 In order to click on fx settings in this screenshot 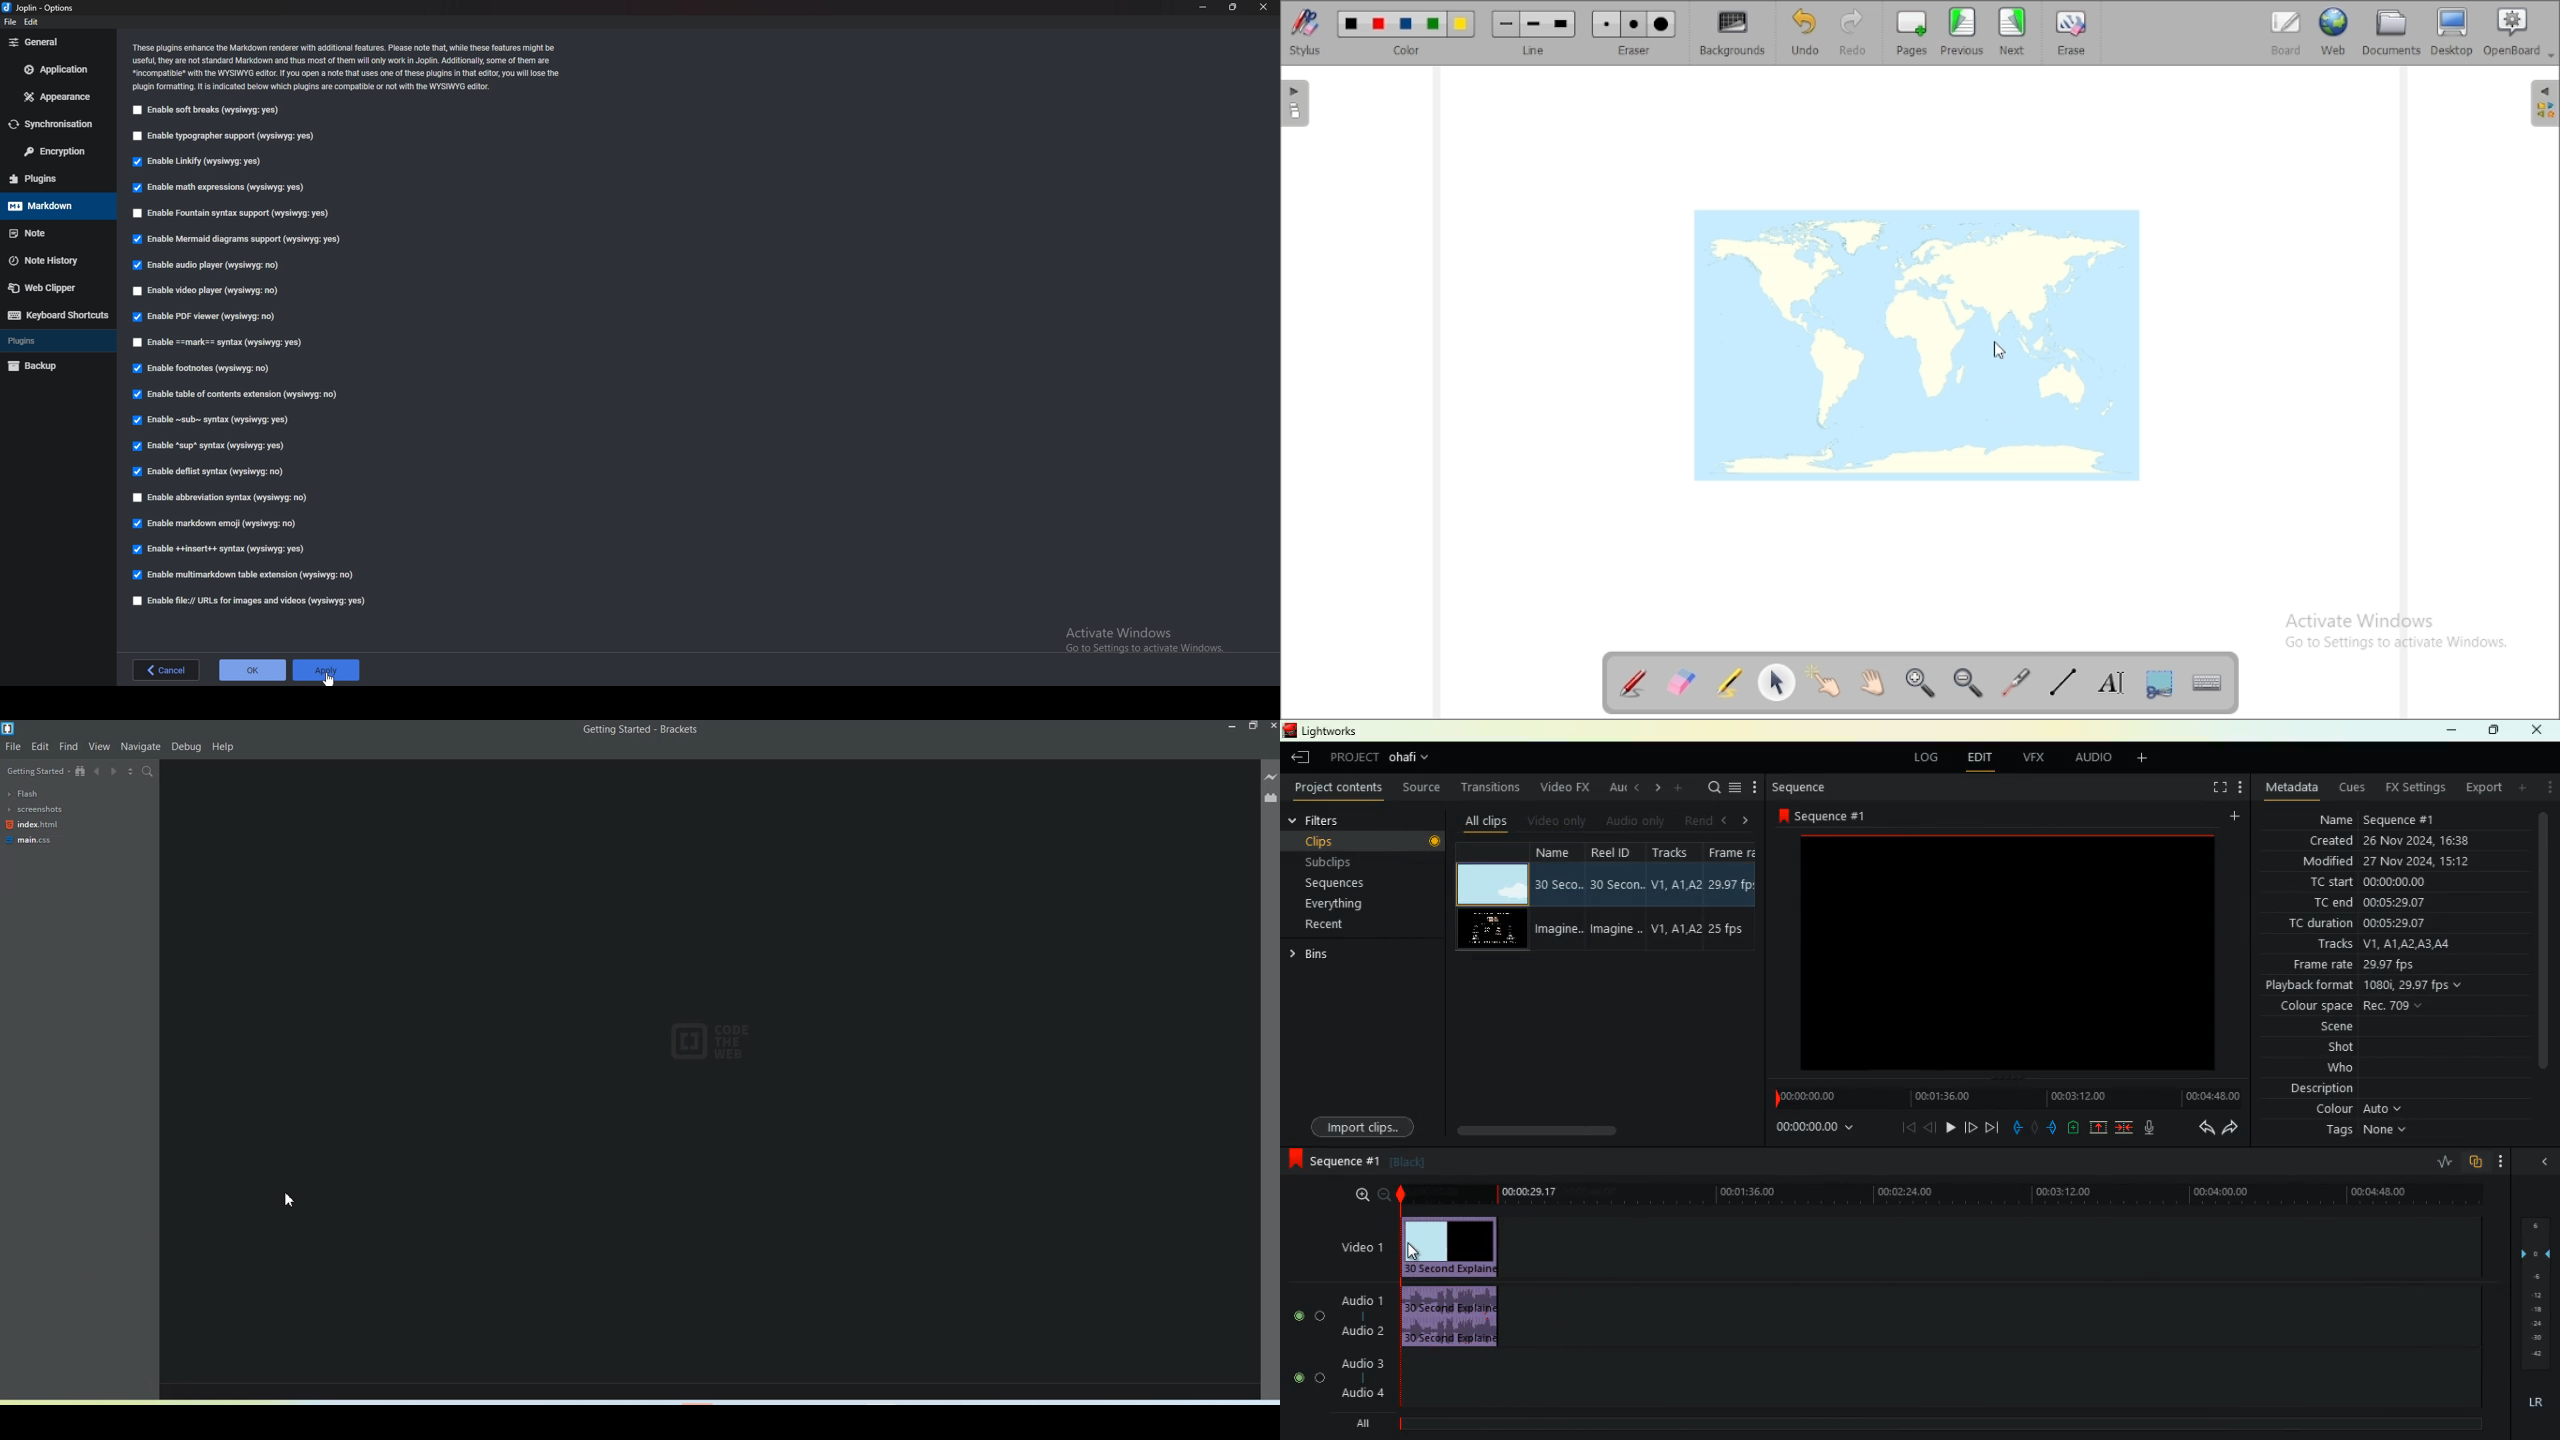, I will do `click(2410, 788)`.